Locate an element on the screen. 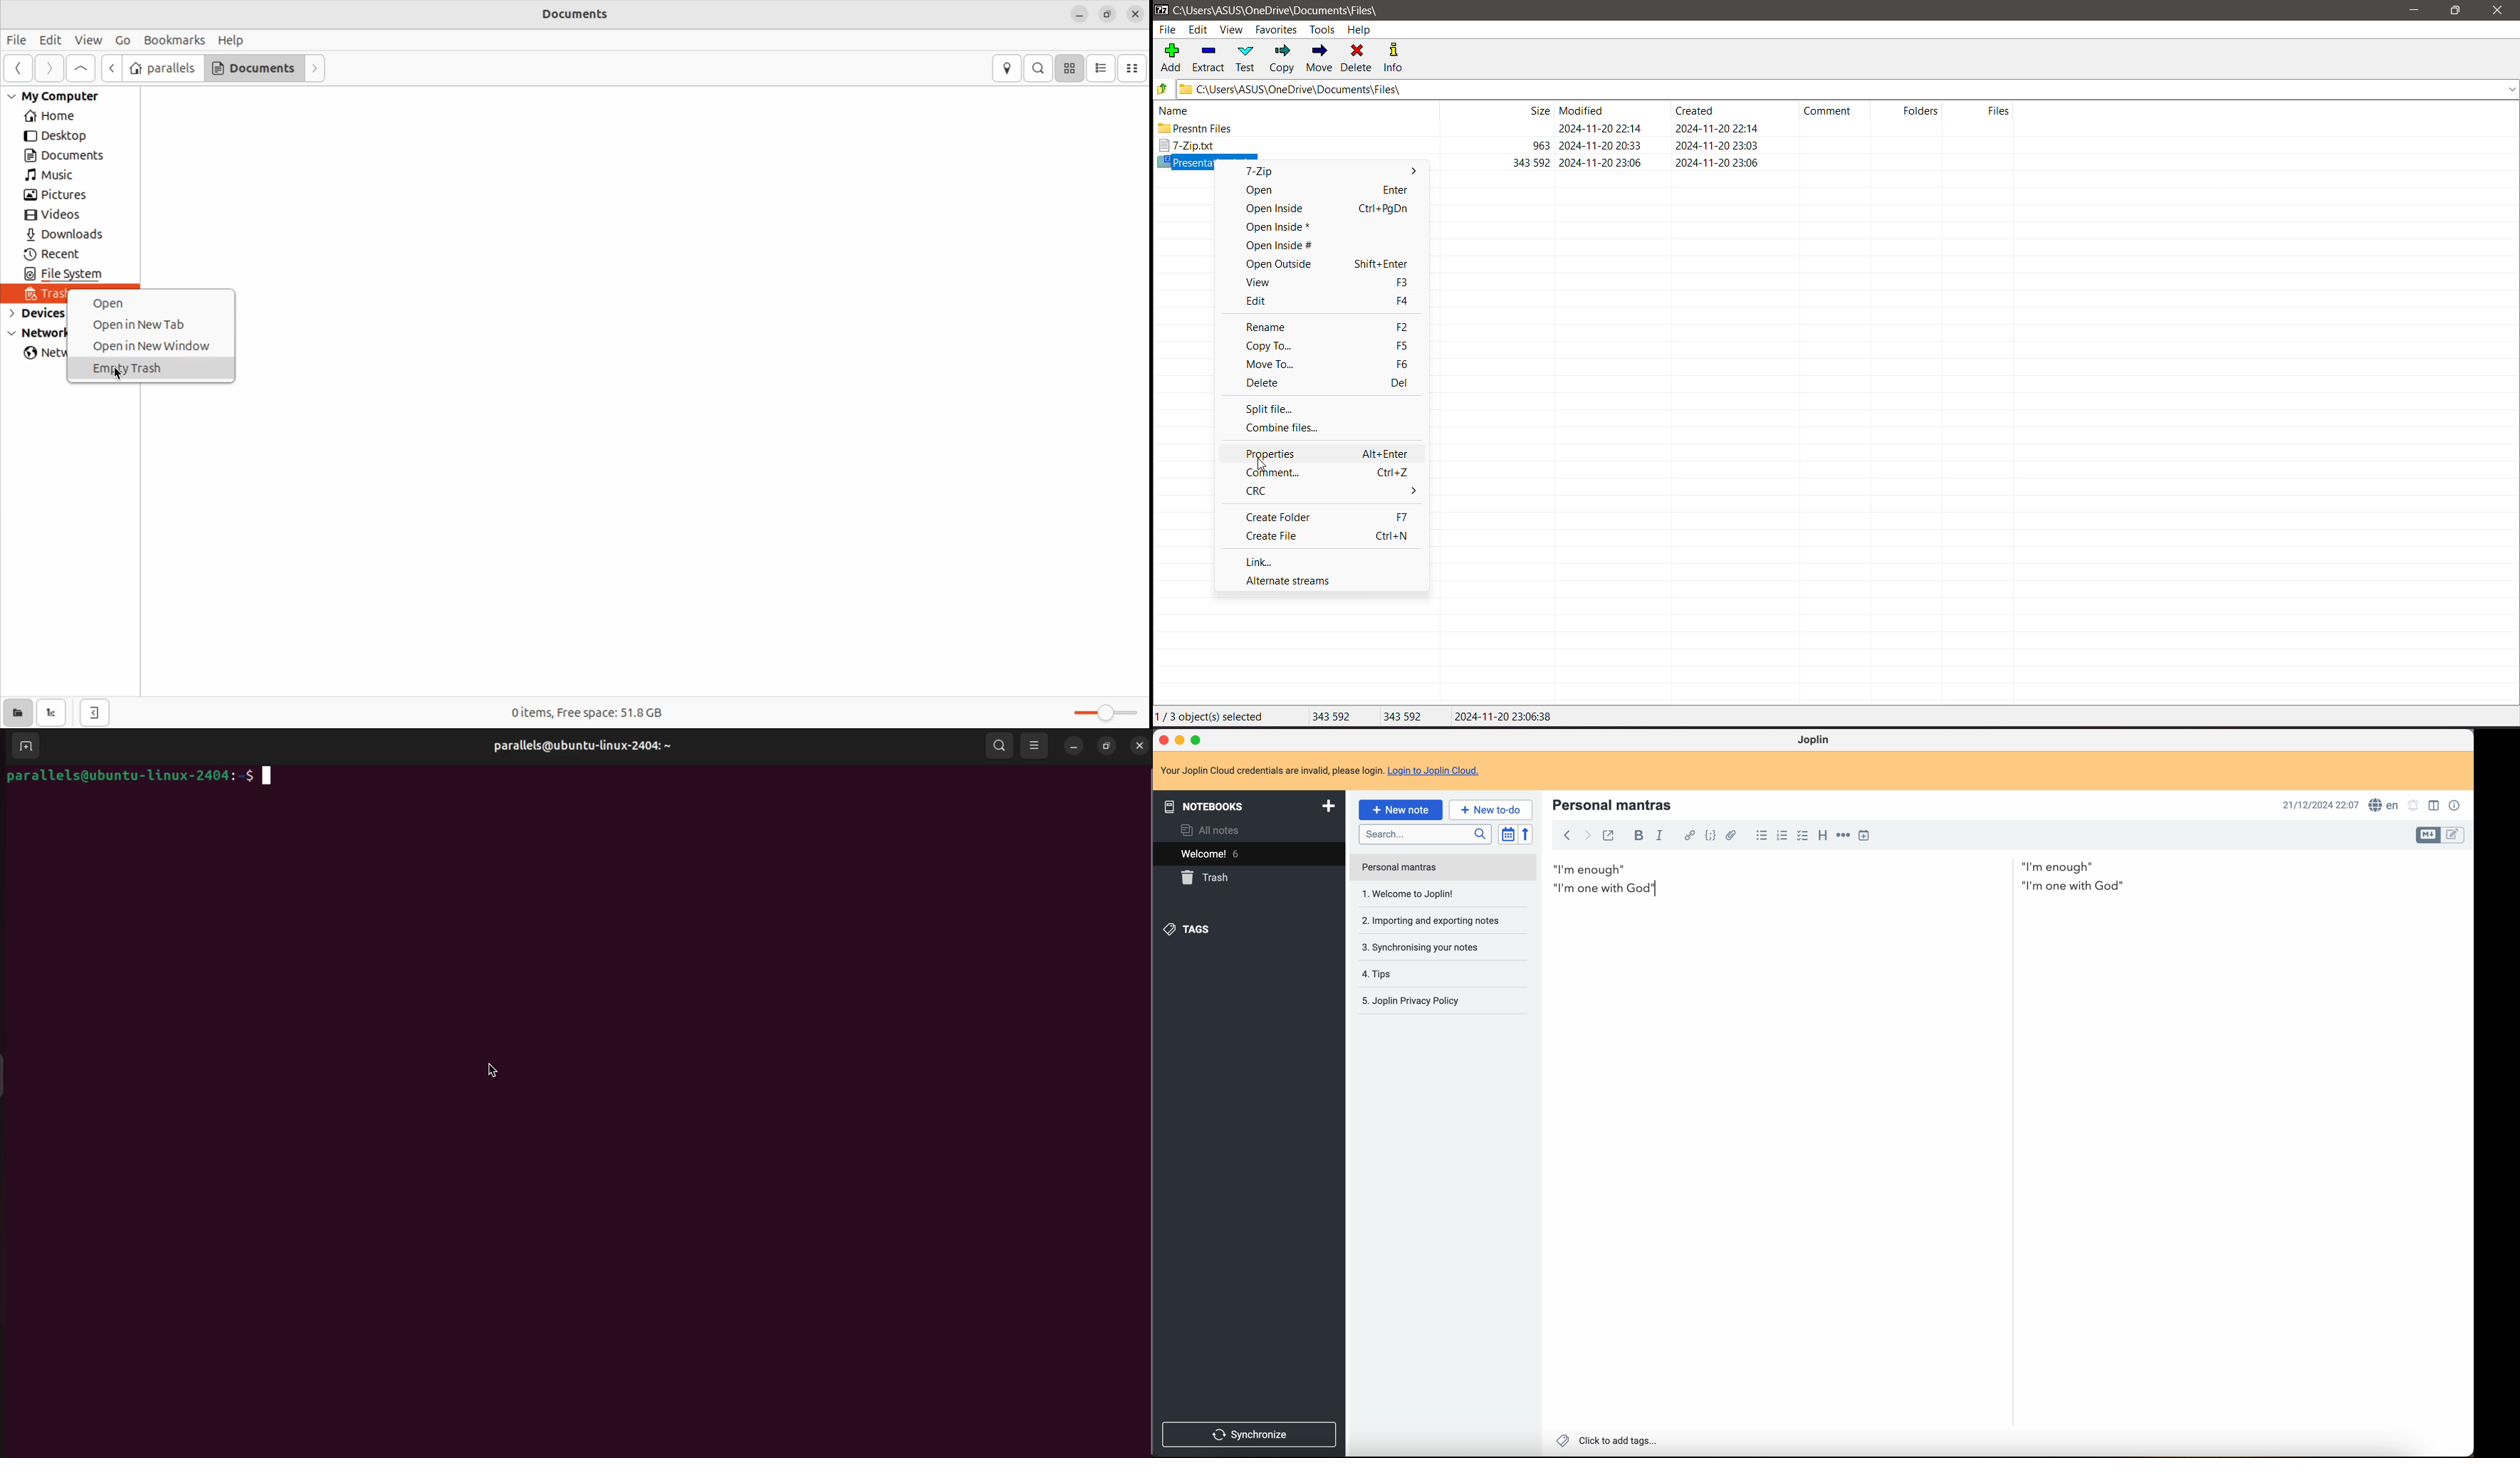 This screenshot has width=2520, height=1484. toggle edit layout is located at coordinates (2453, 836).